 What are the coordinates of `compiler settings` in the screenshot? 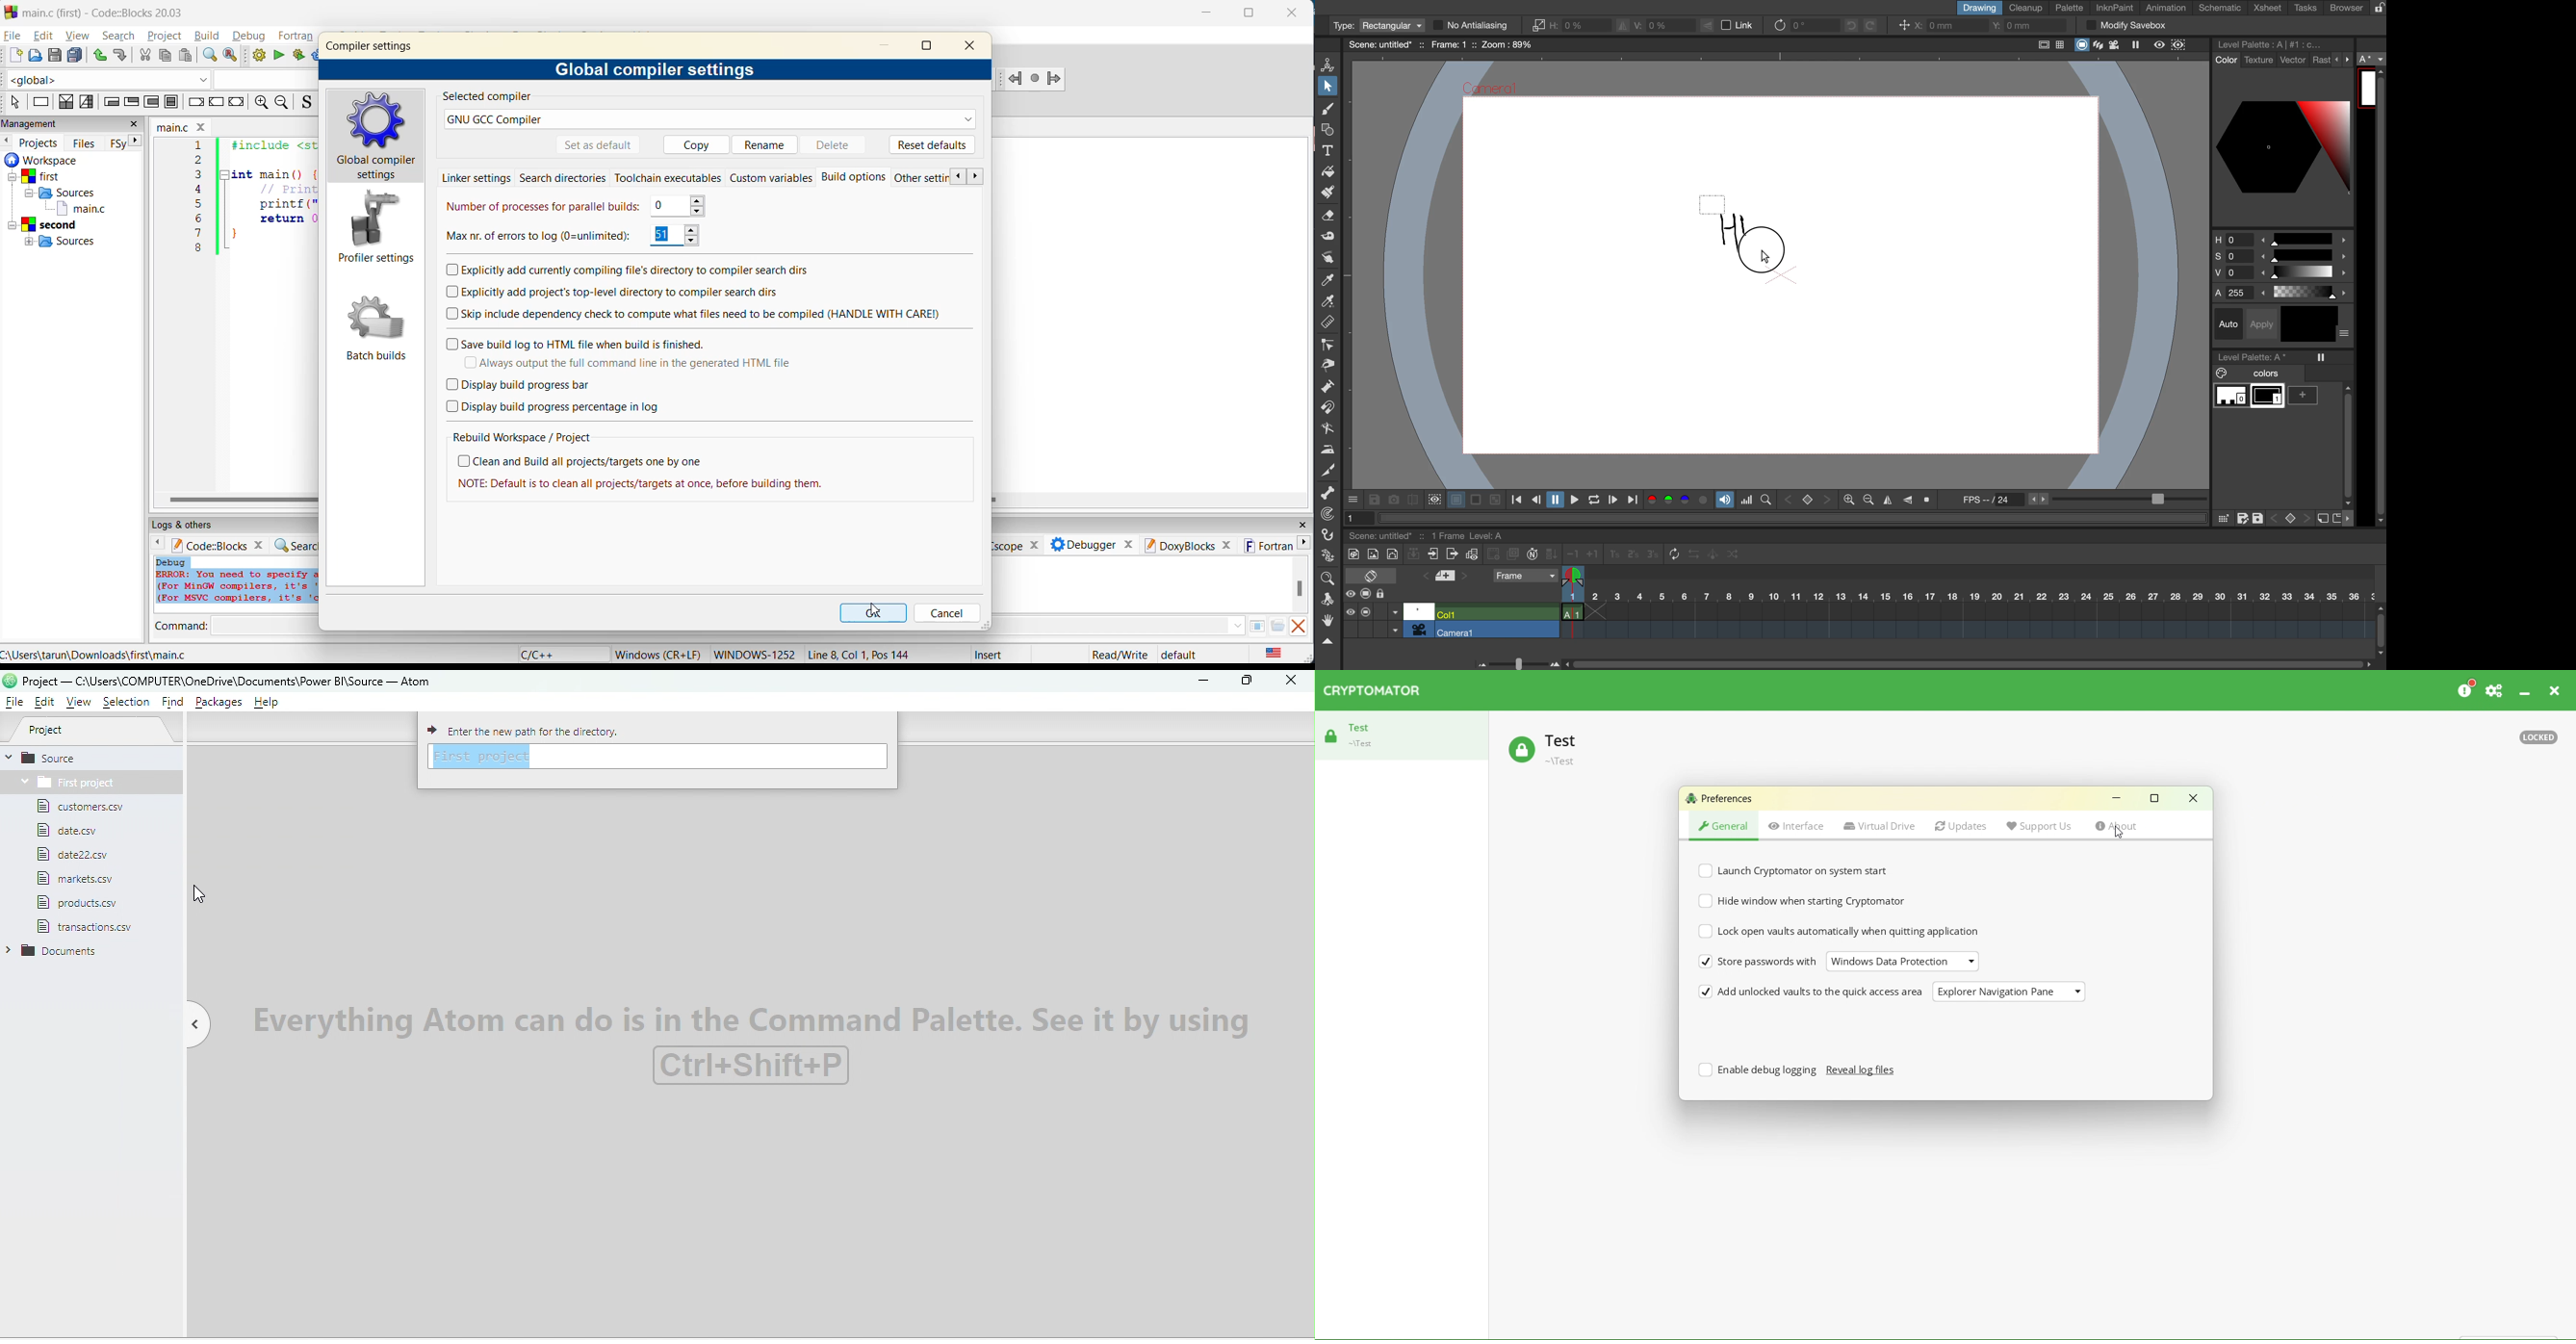 It's located at (375, 50).